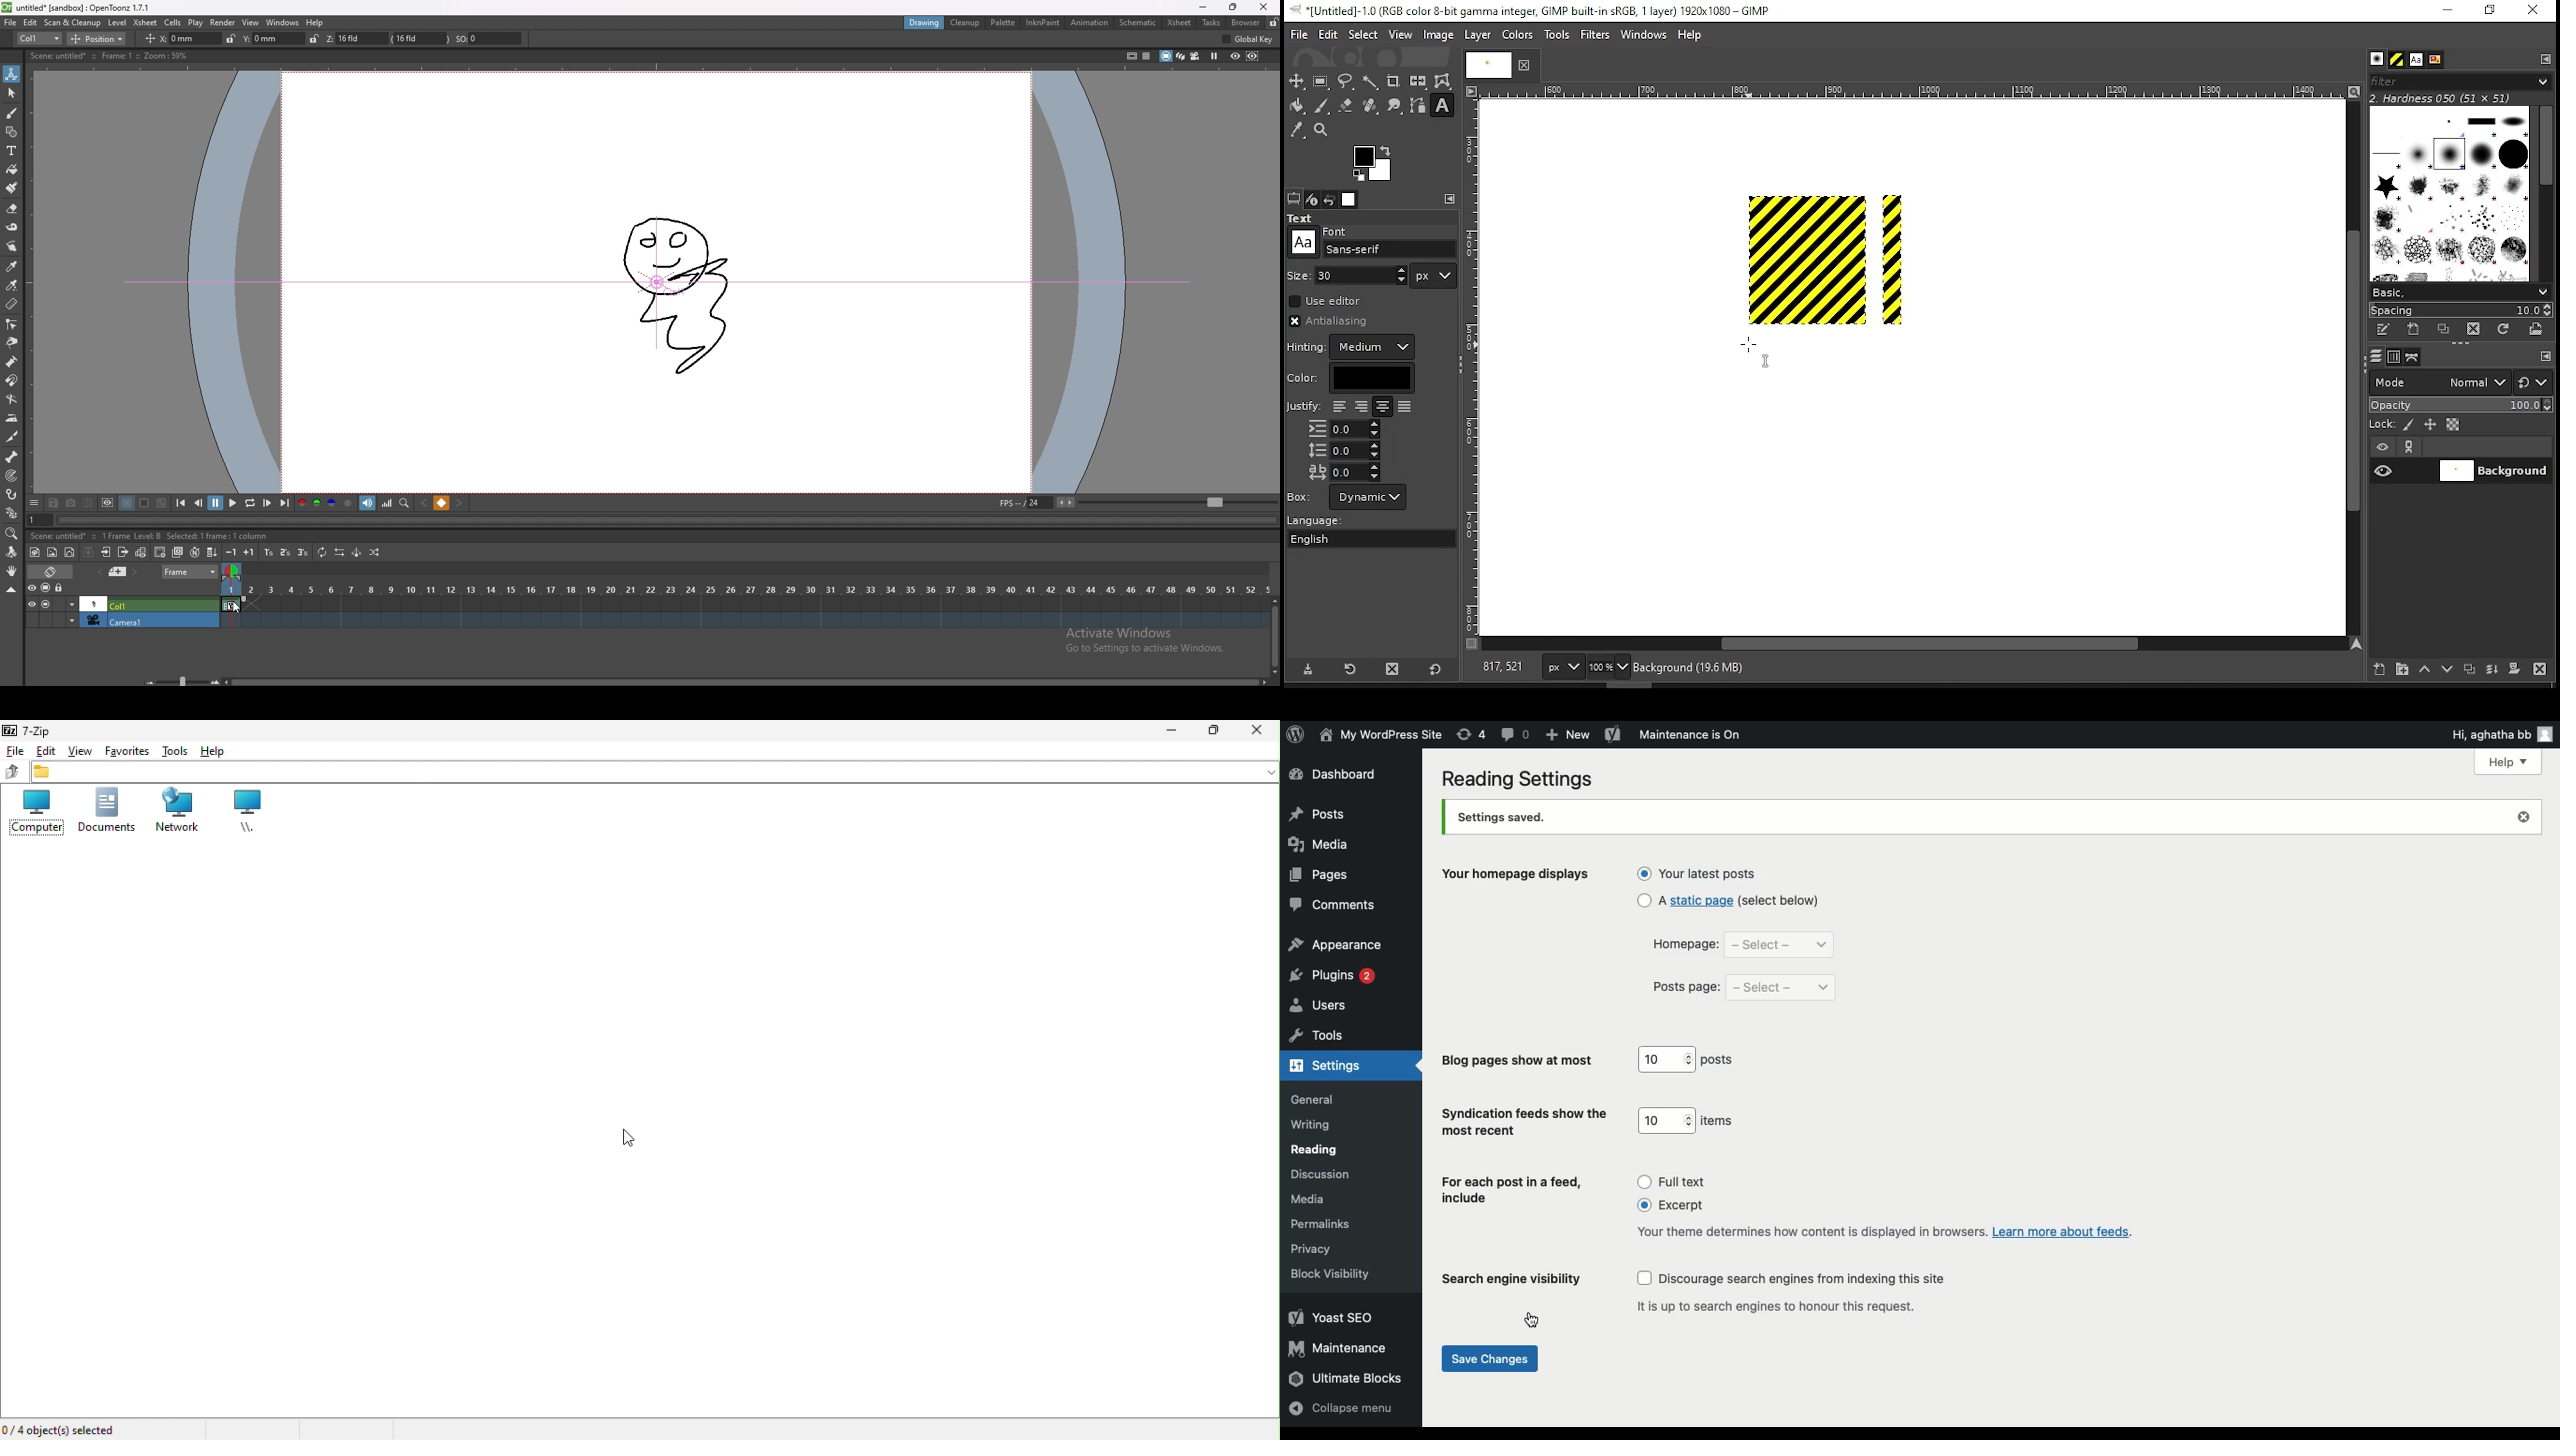 The width and height of the screenshot is (2576, 1456). I want to click on objects selected, so click(62, 1430).